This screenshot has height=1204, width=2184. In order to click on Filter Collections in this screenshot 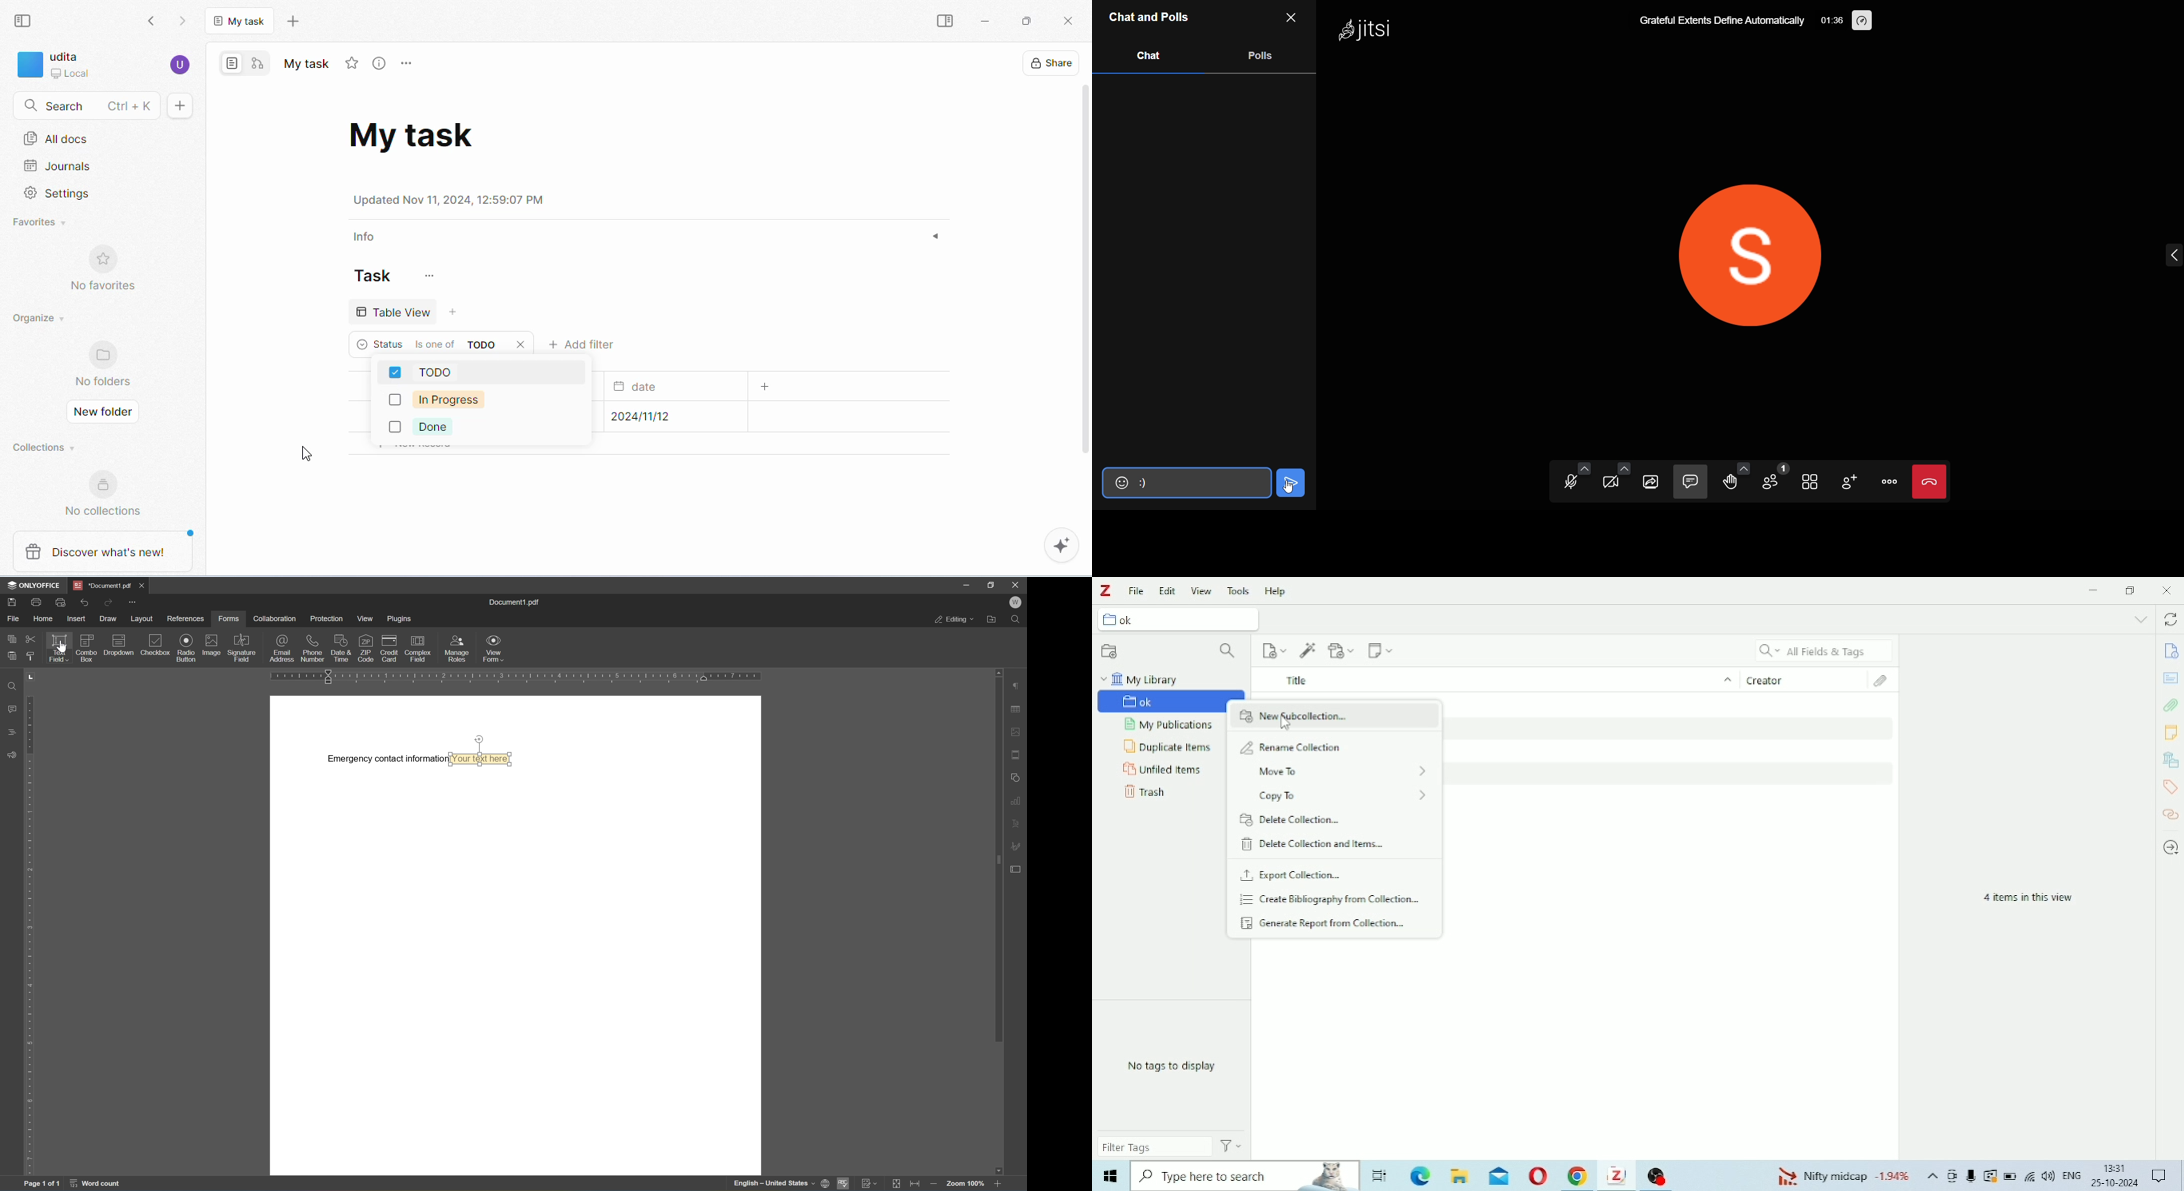, I will do `click(1230, 652)`.